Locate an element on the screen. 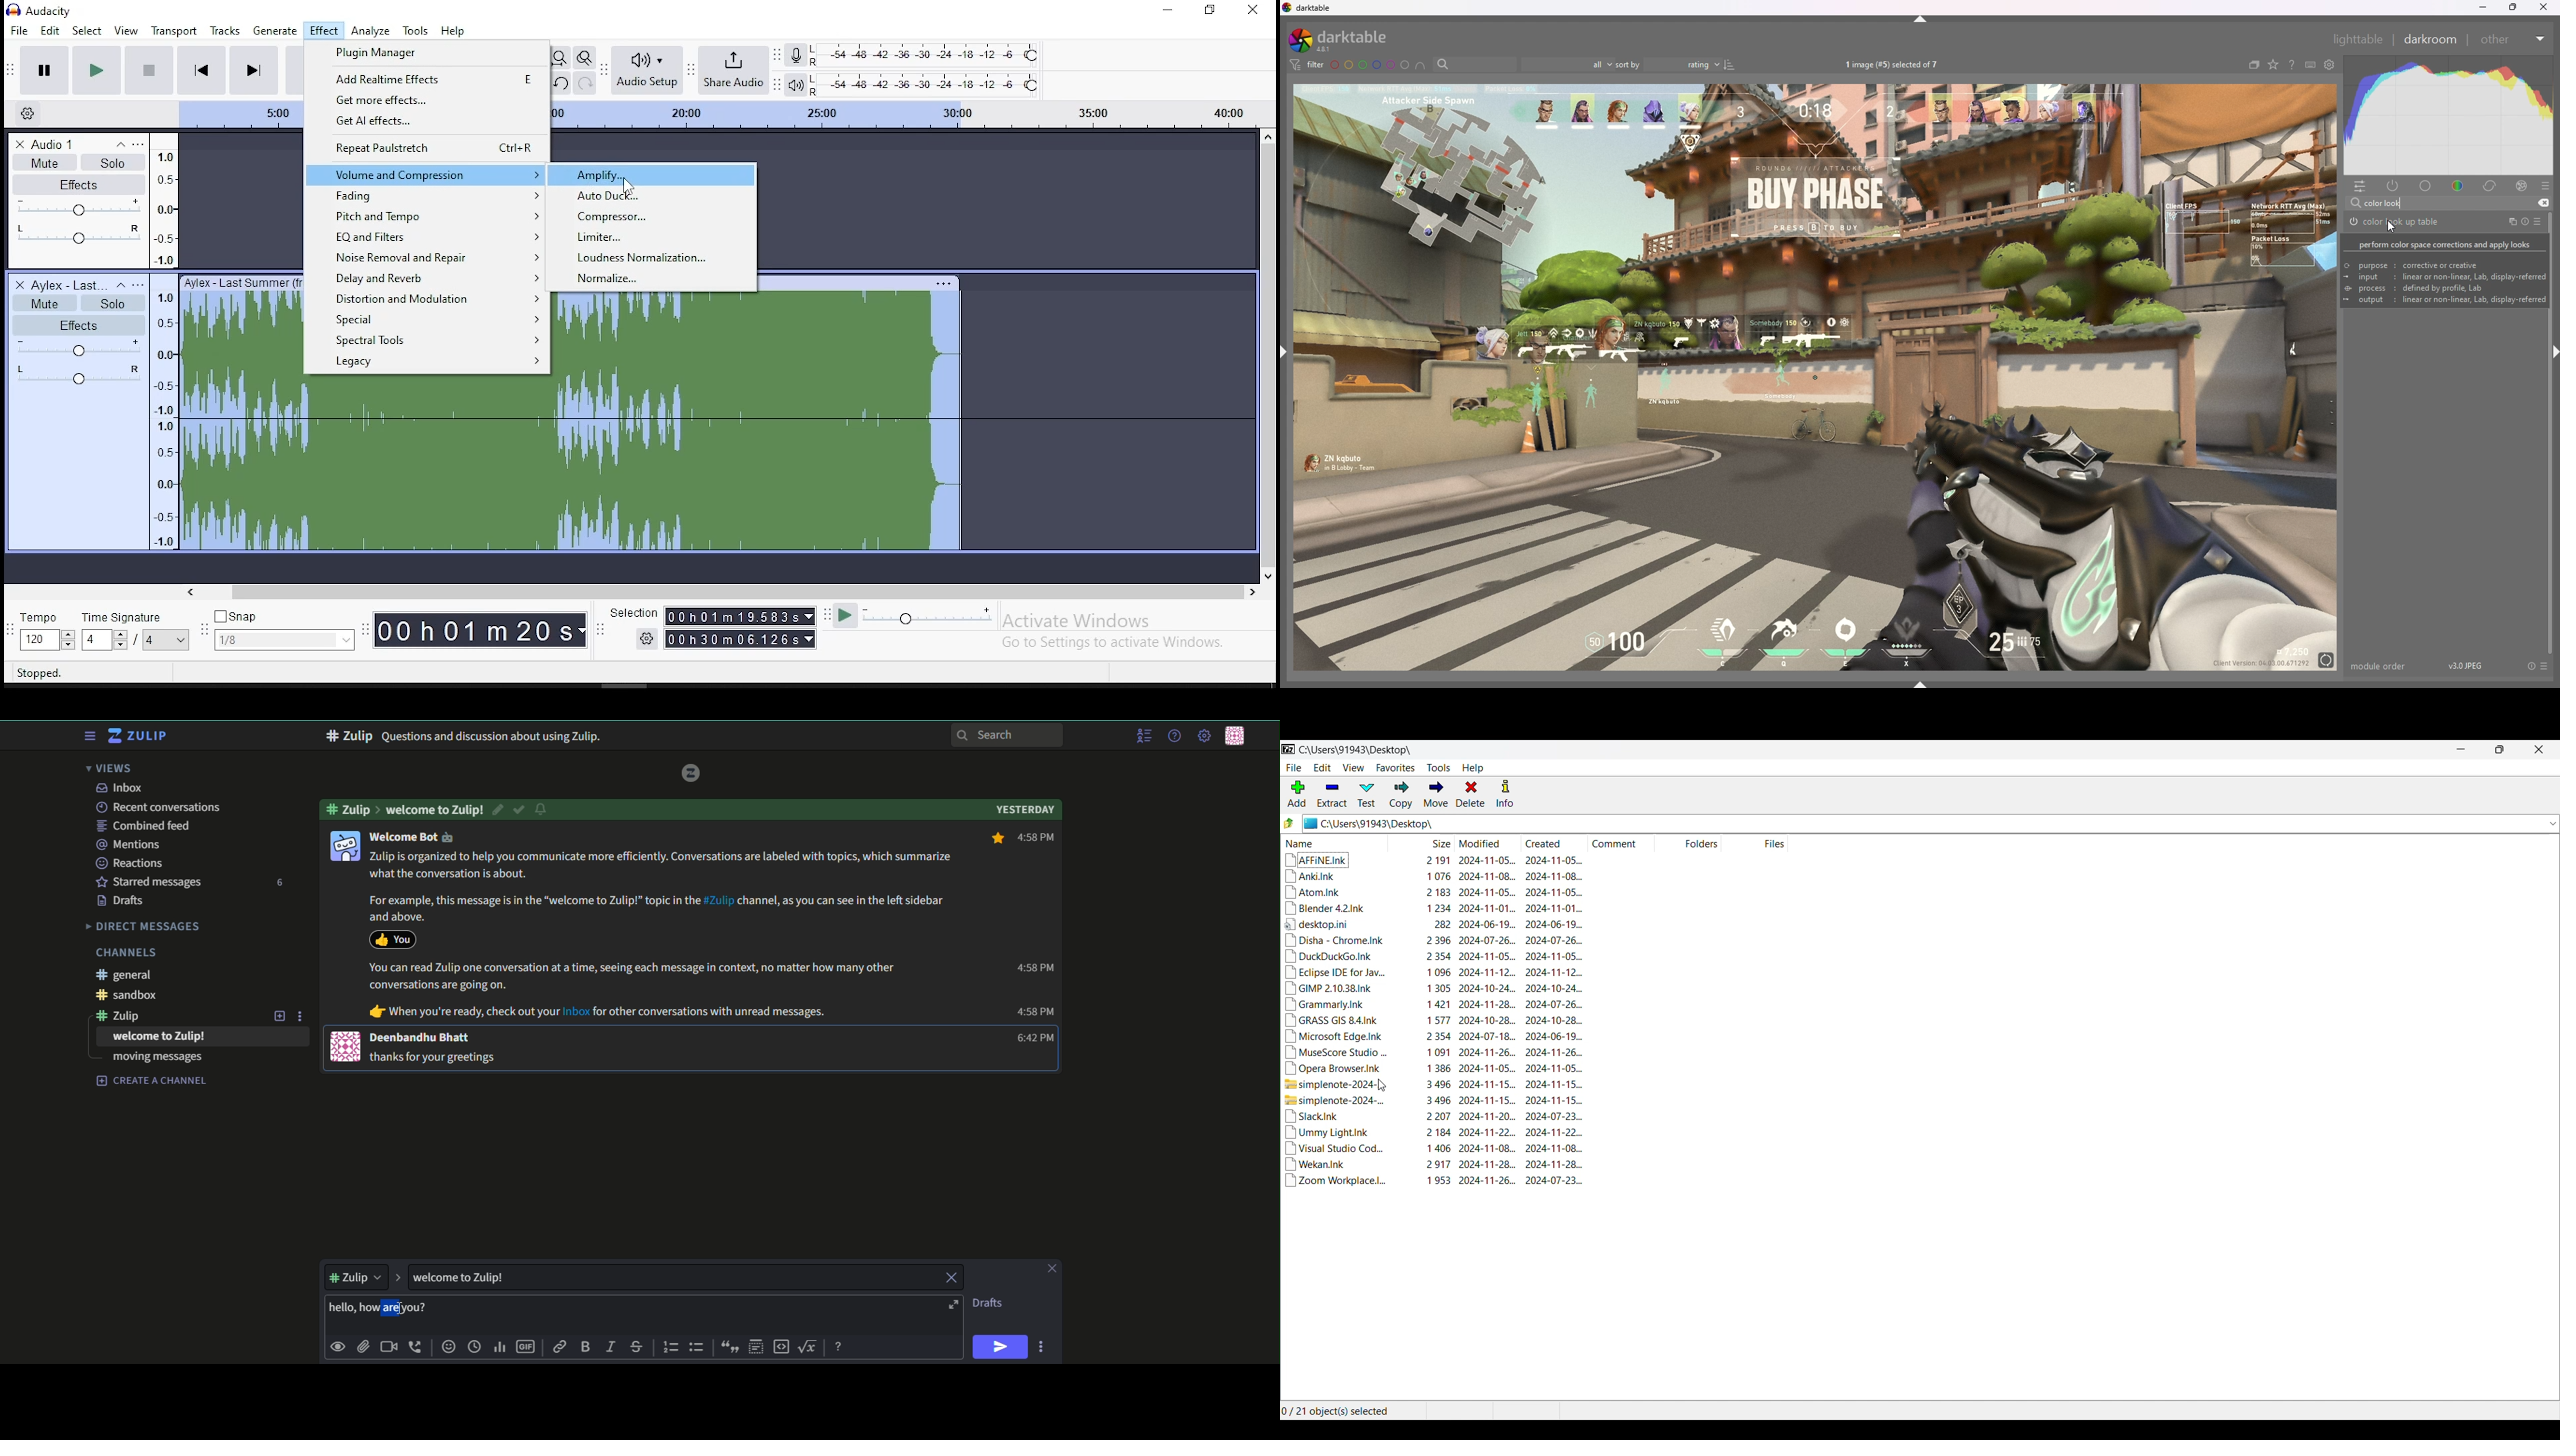  hide is located at coordinates (1921, 19).